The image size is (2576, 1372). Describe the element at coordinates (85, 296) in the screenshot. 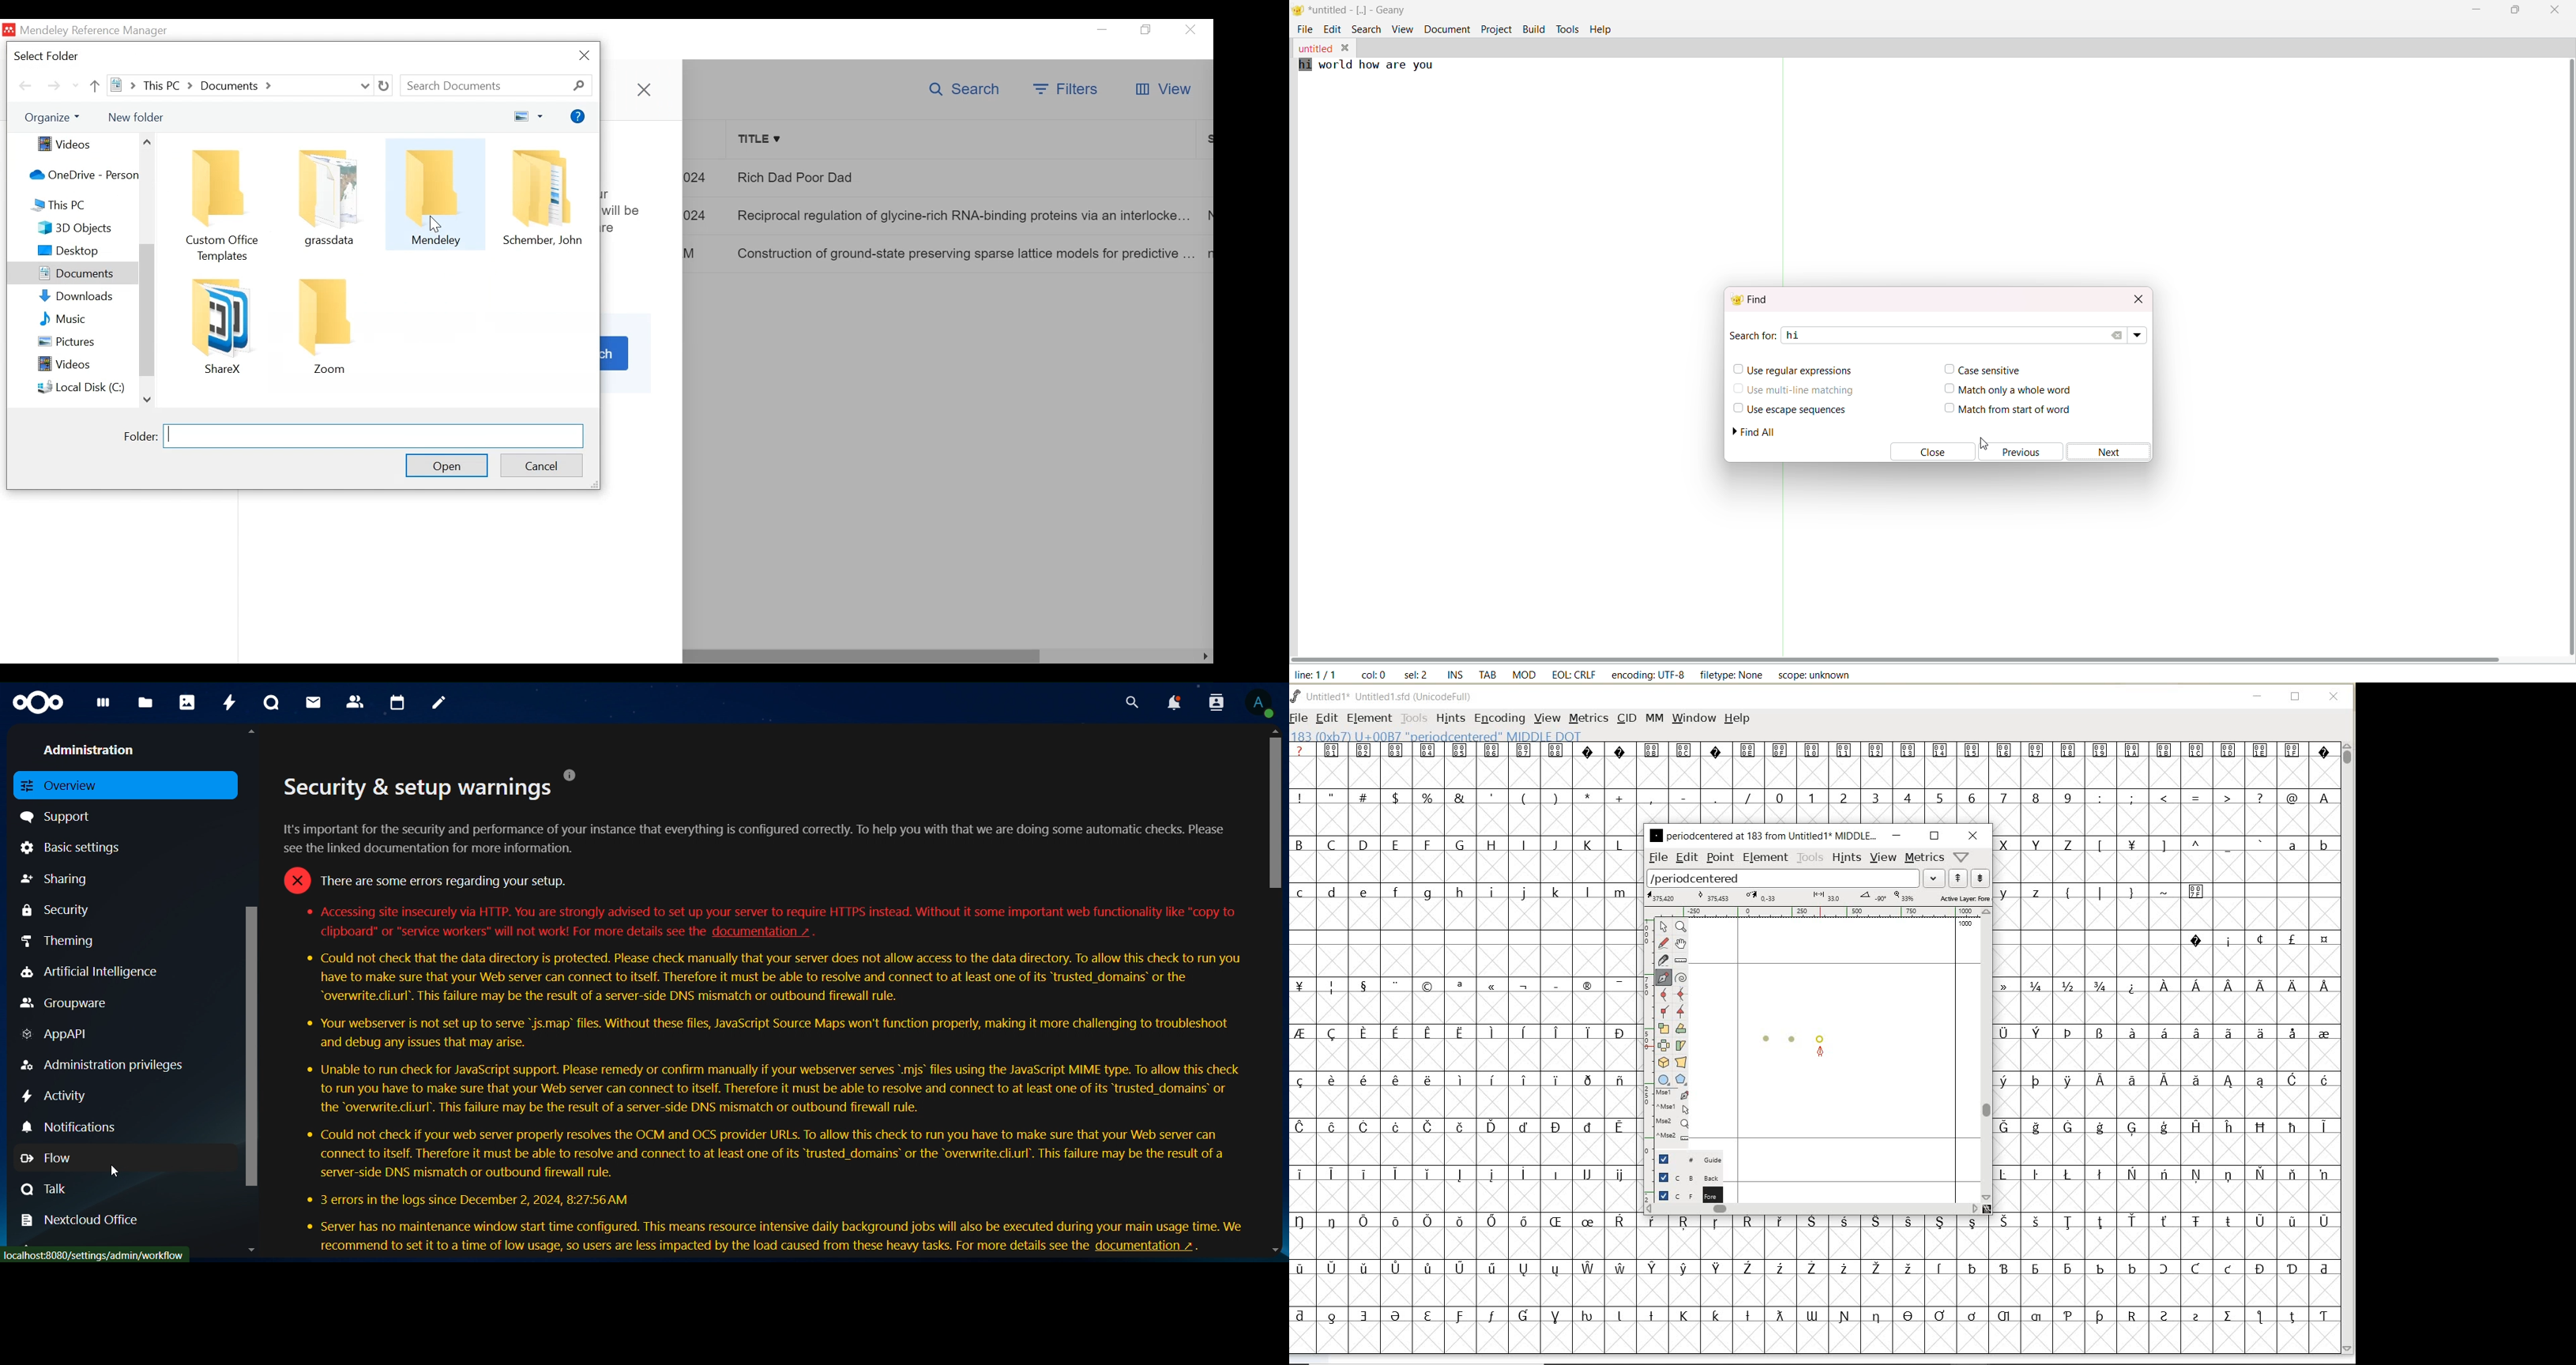

I see `Downloads` at that location.